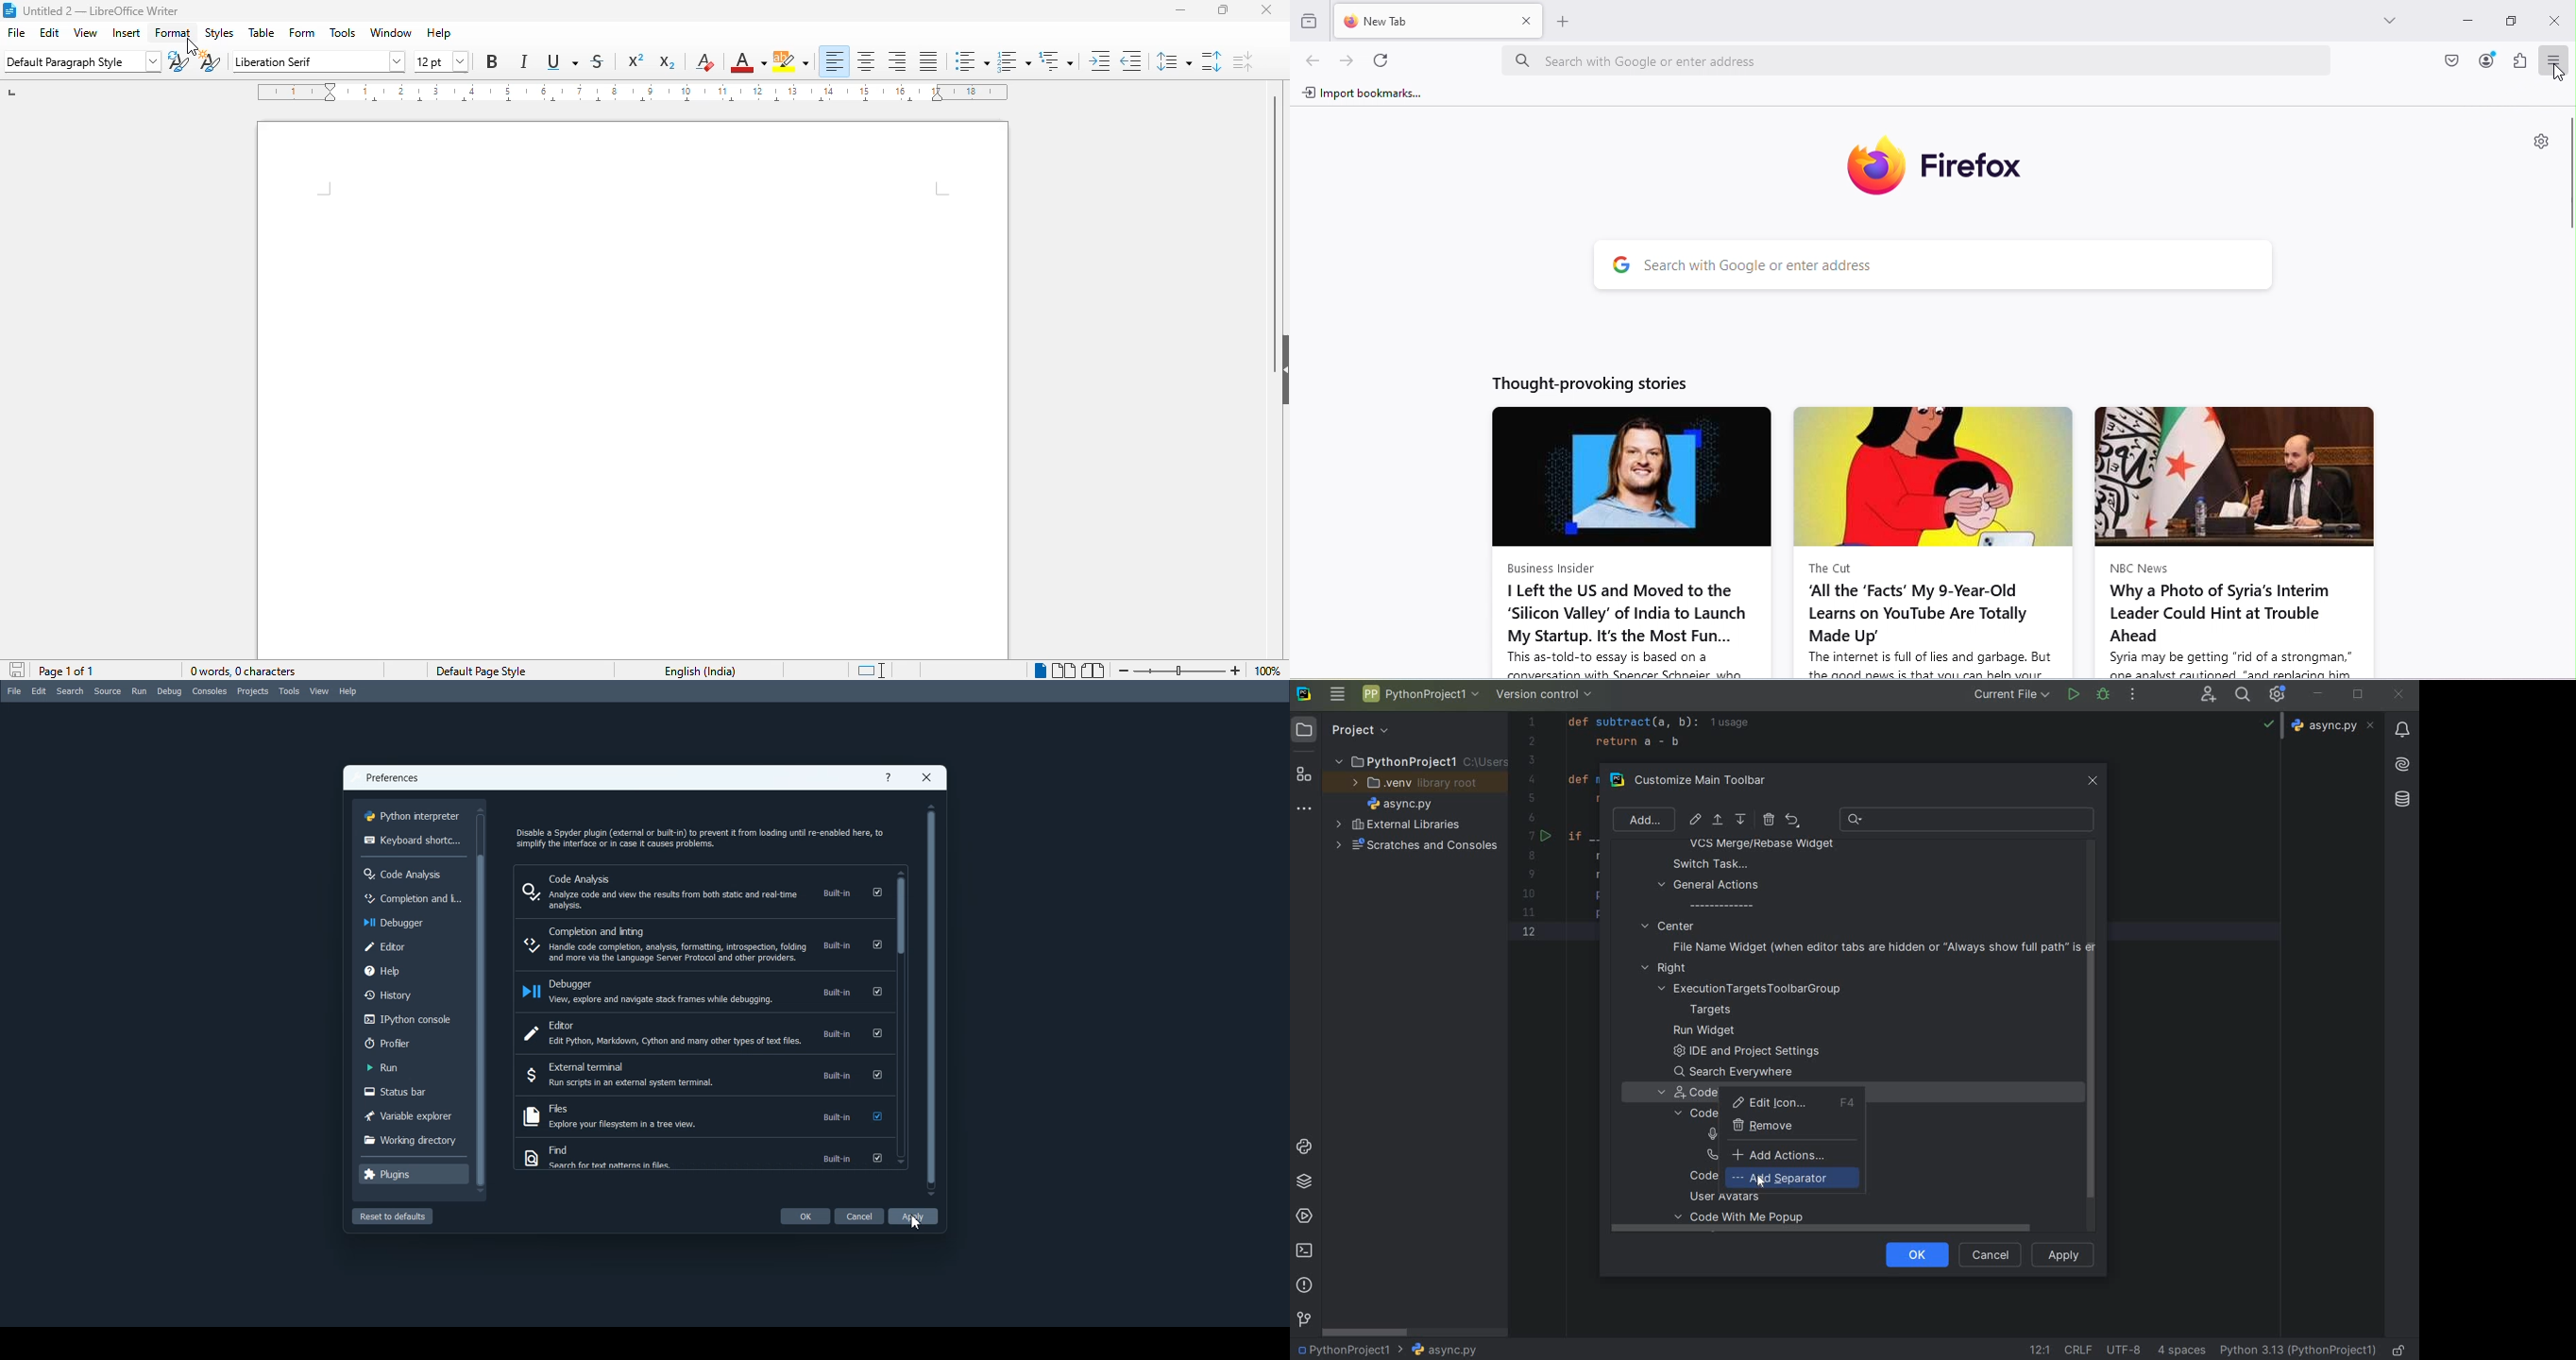  What do you see at coordinates (178, 62) in the screenshot?
I see `update paragraph style` at bounding box center [178, 62].